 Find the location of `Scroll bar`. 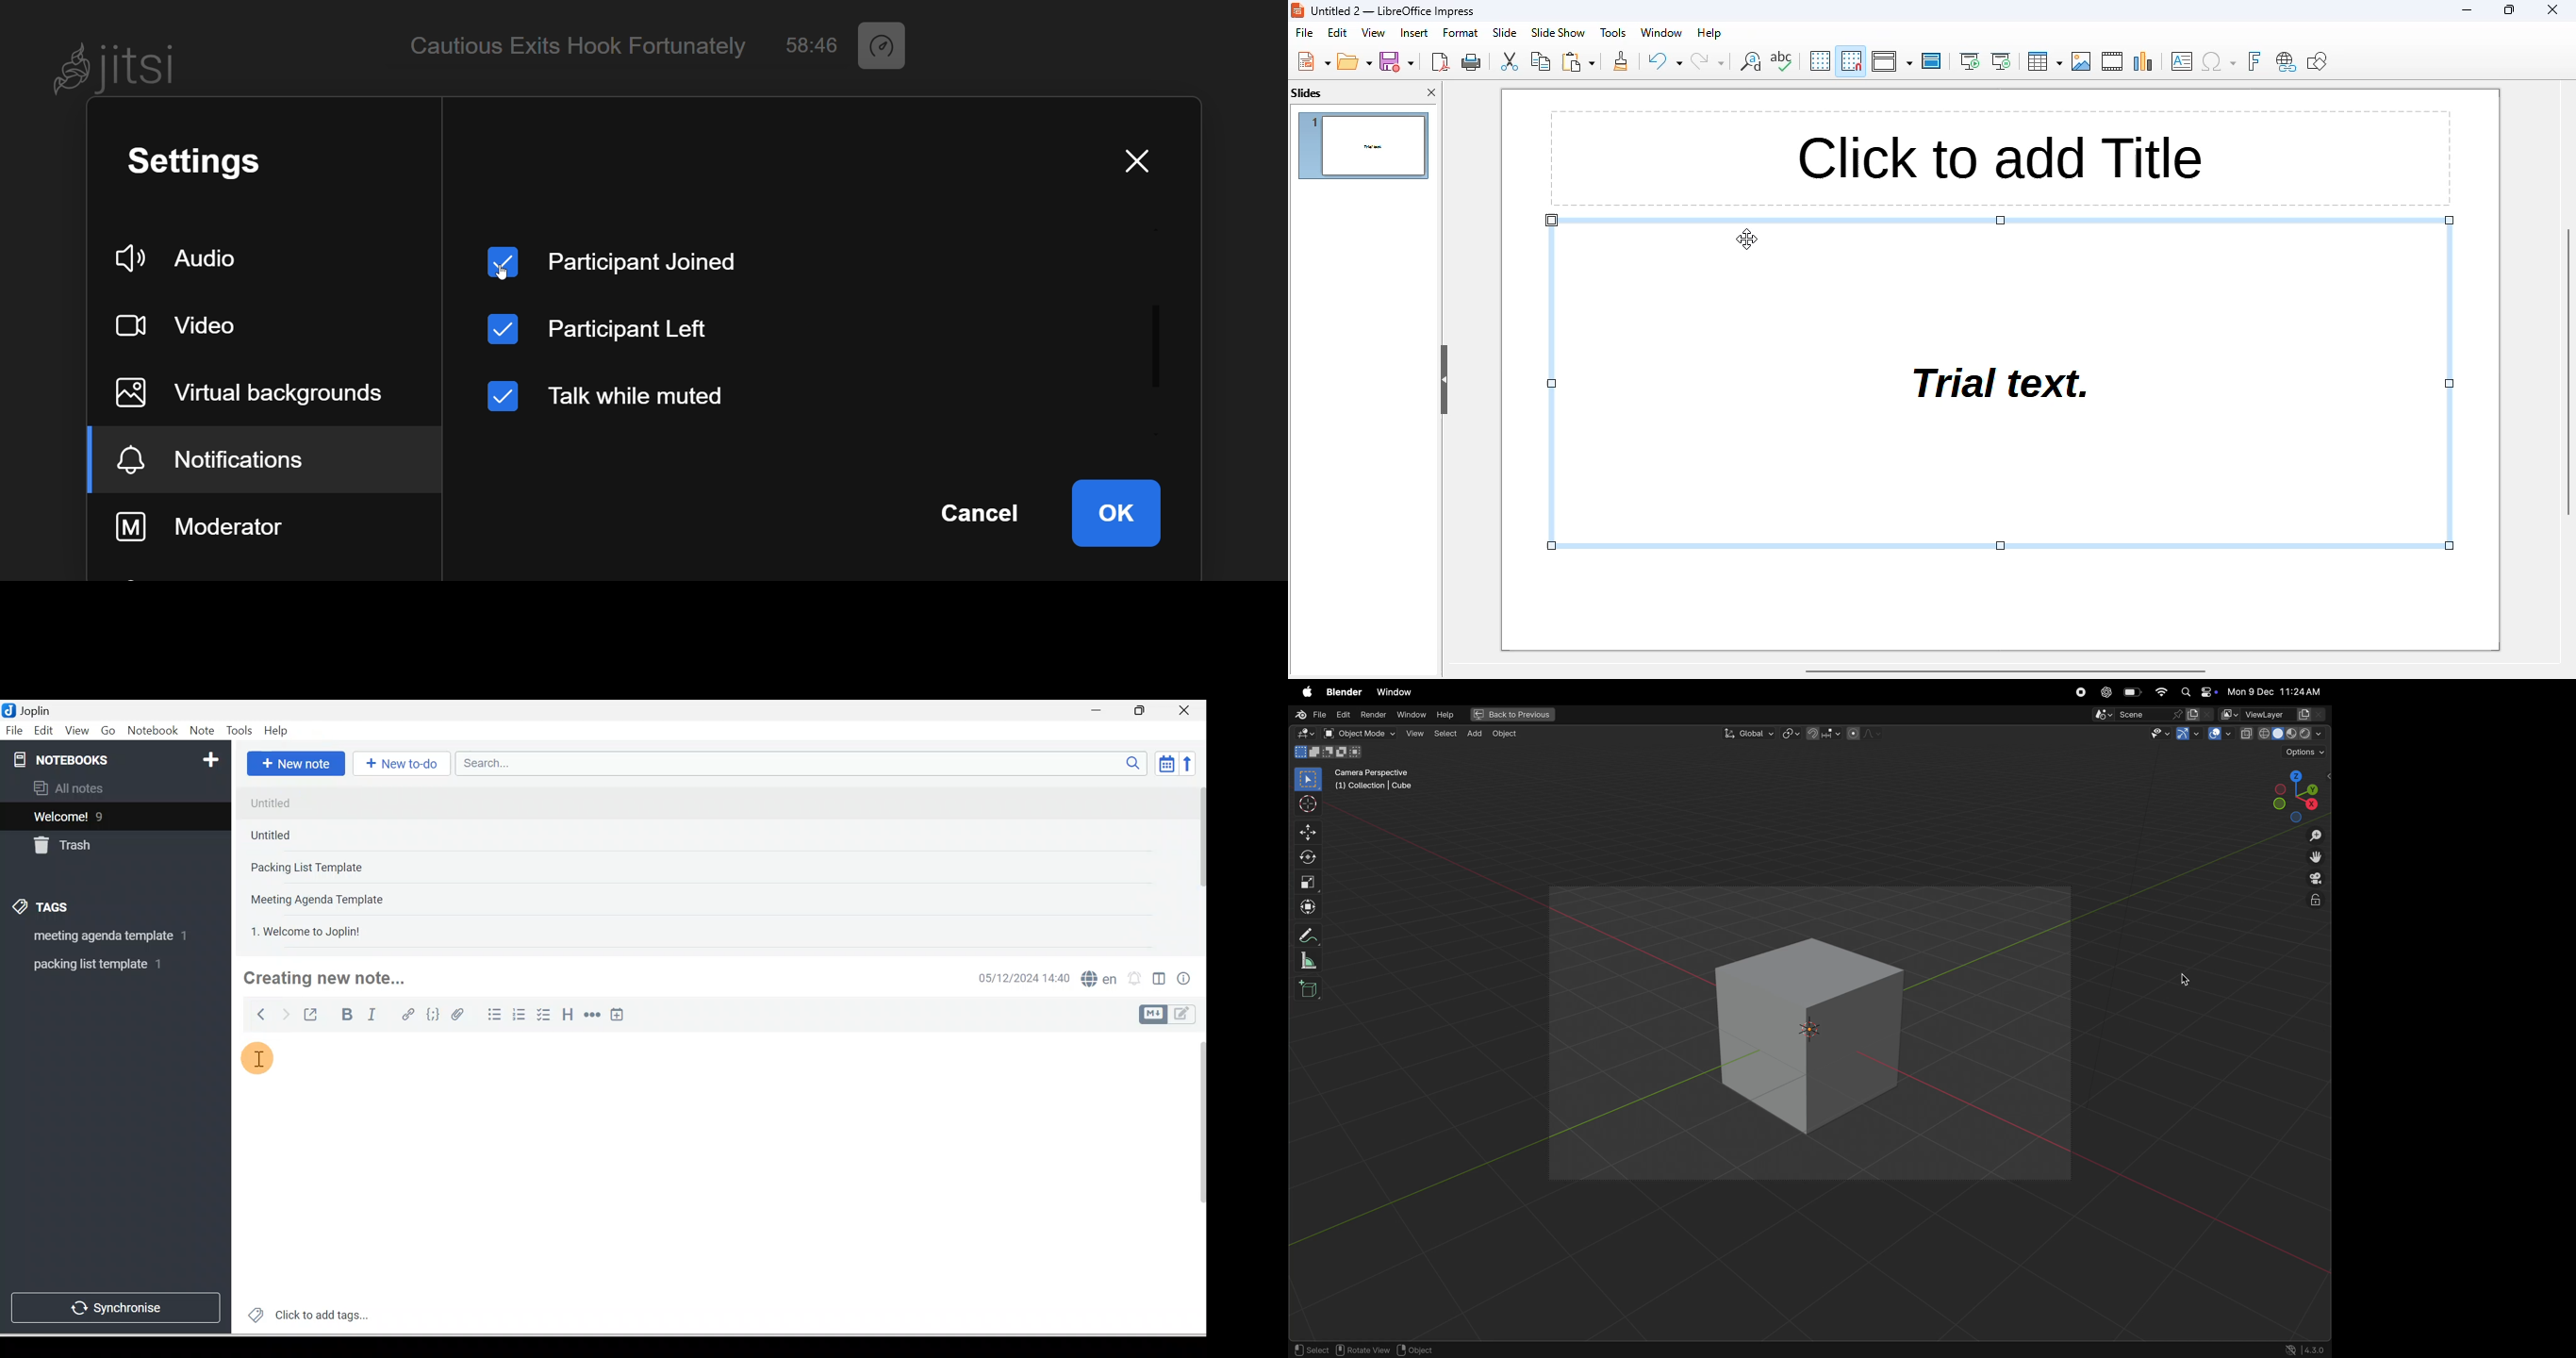

Scroll bar is located at coordinates (1197, 865).